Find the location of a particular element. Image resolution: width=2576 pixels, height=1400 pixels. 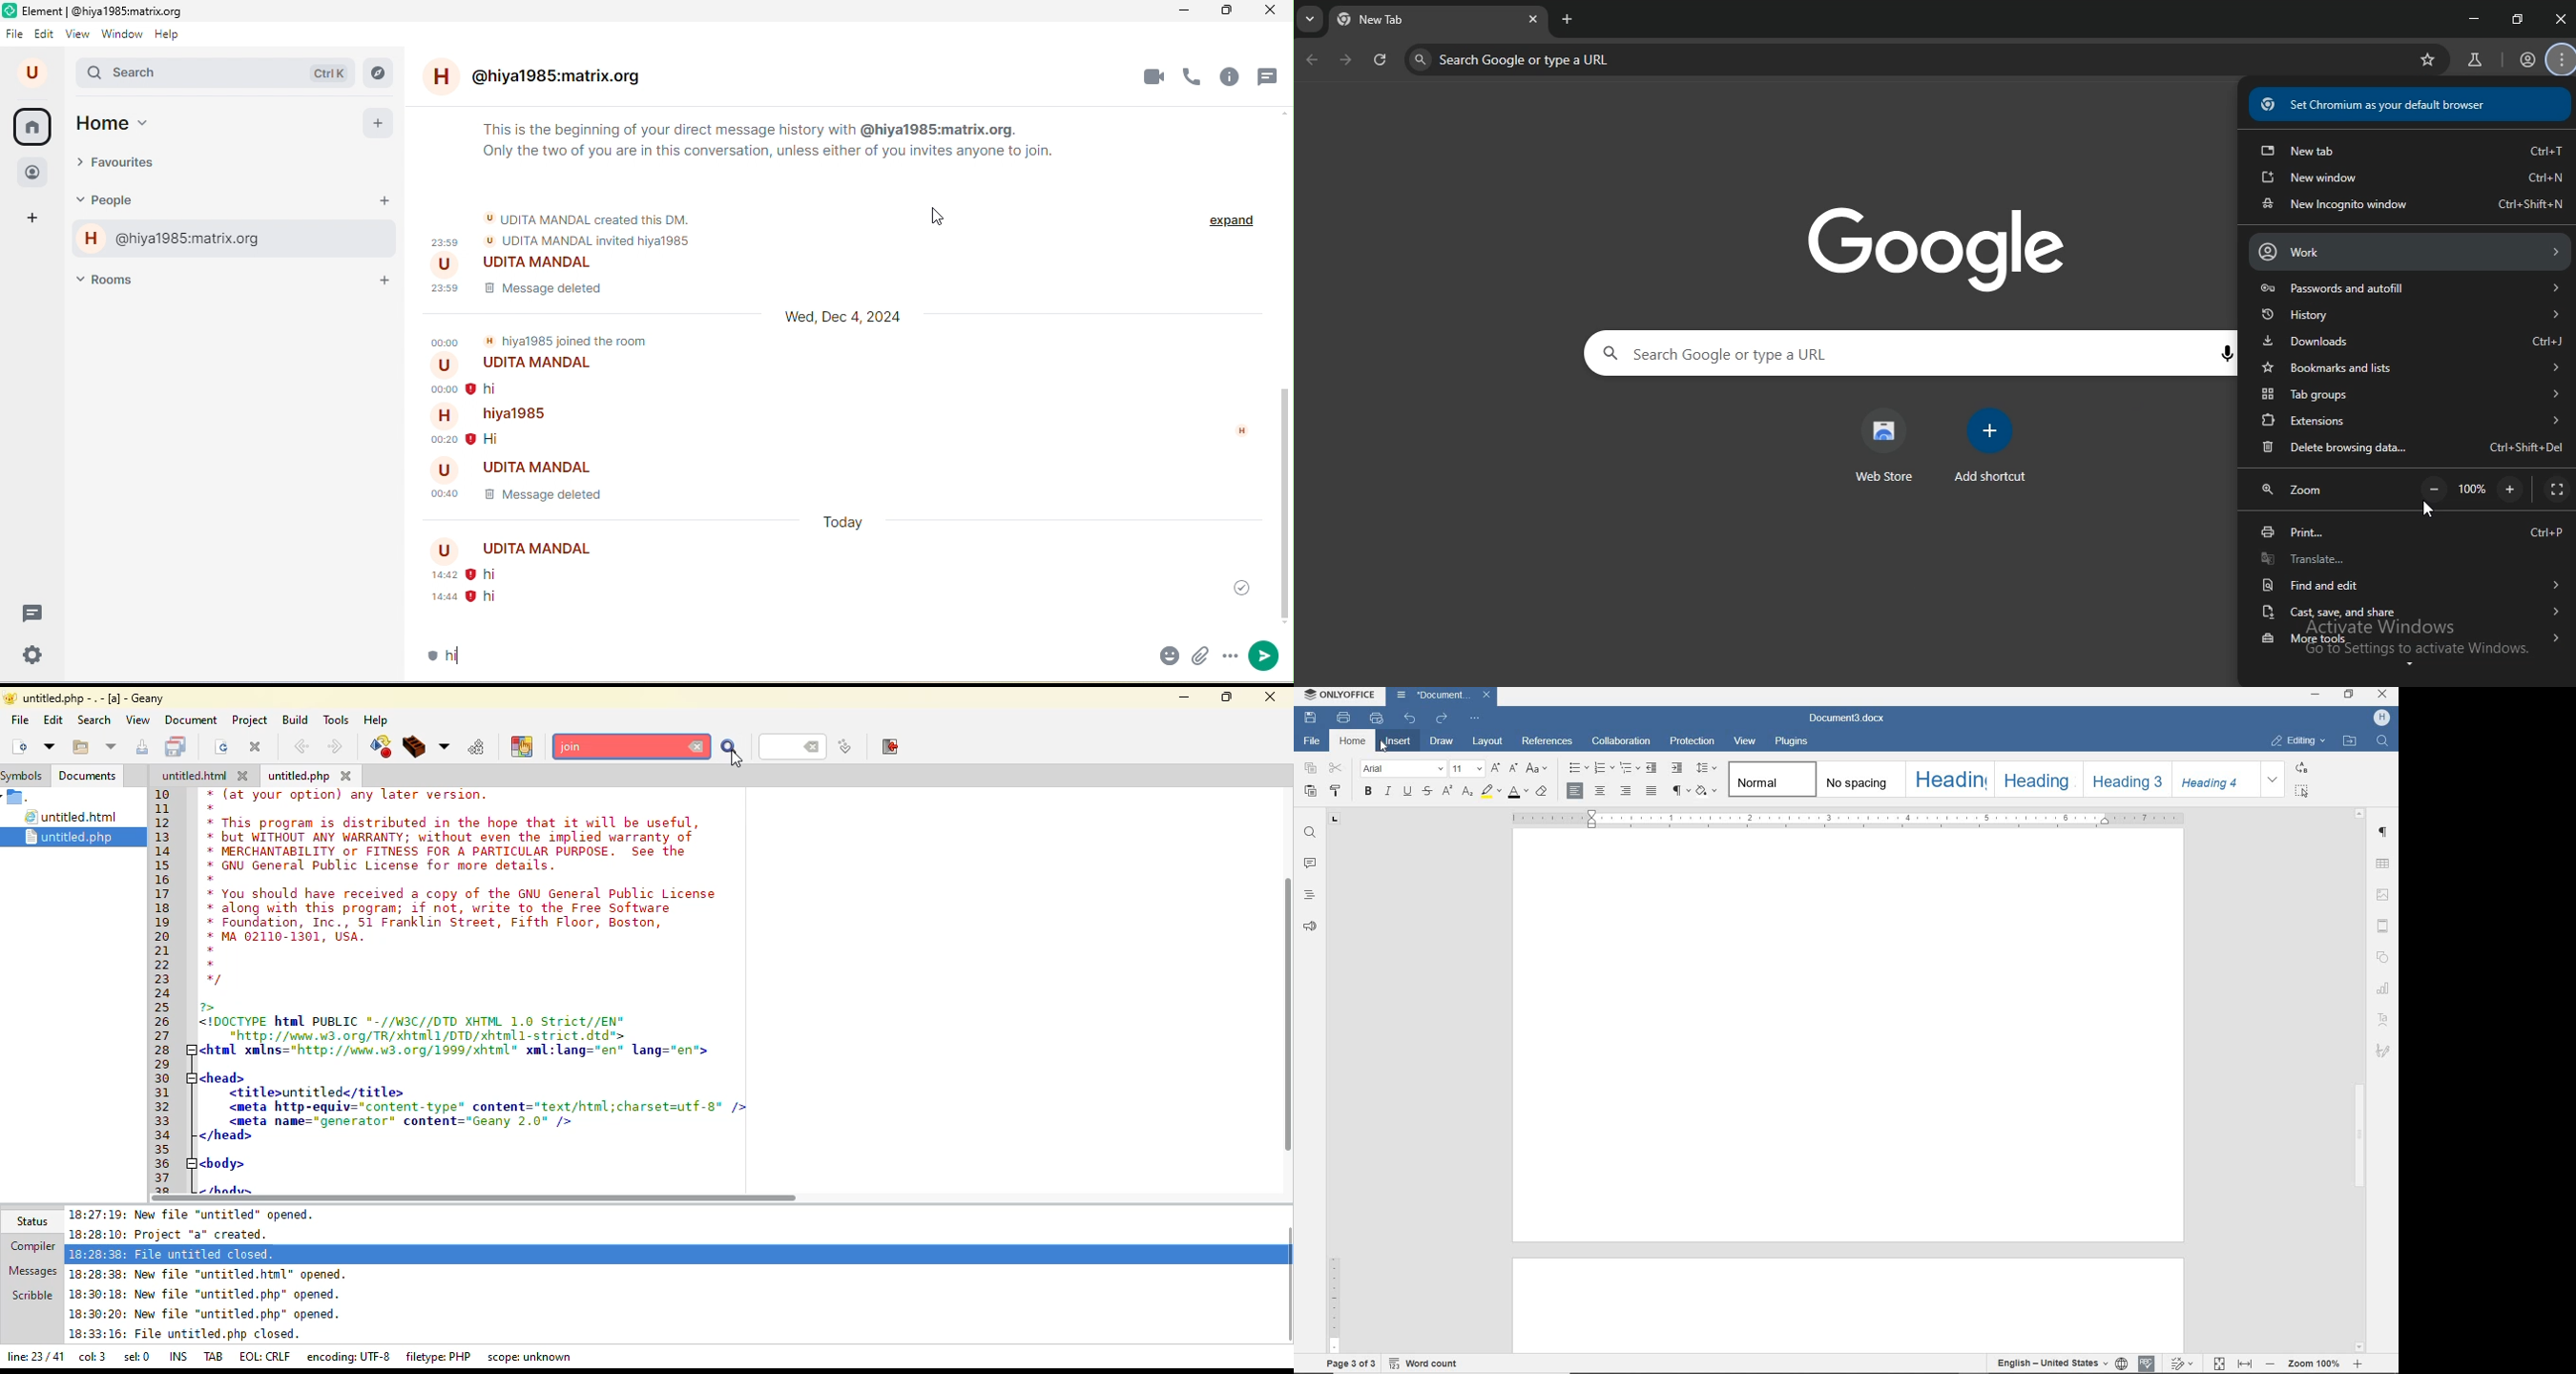

HIGHLIGHT COLOR is located at coordinates (1490, 791).